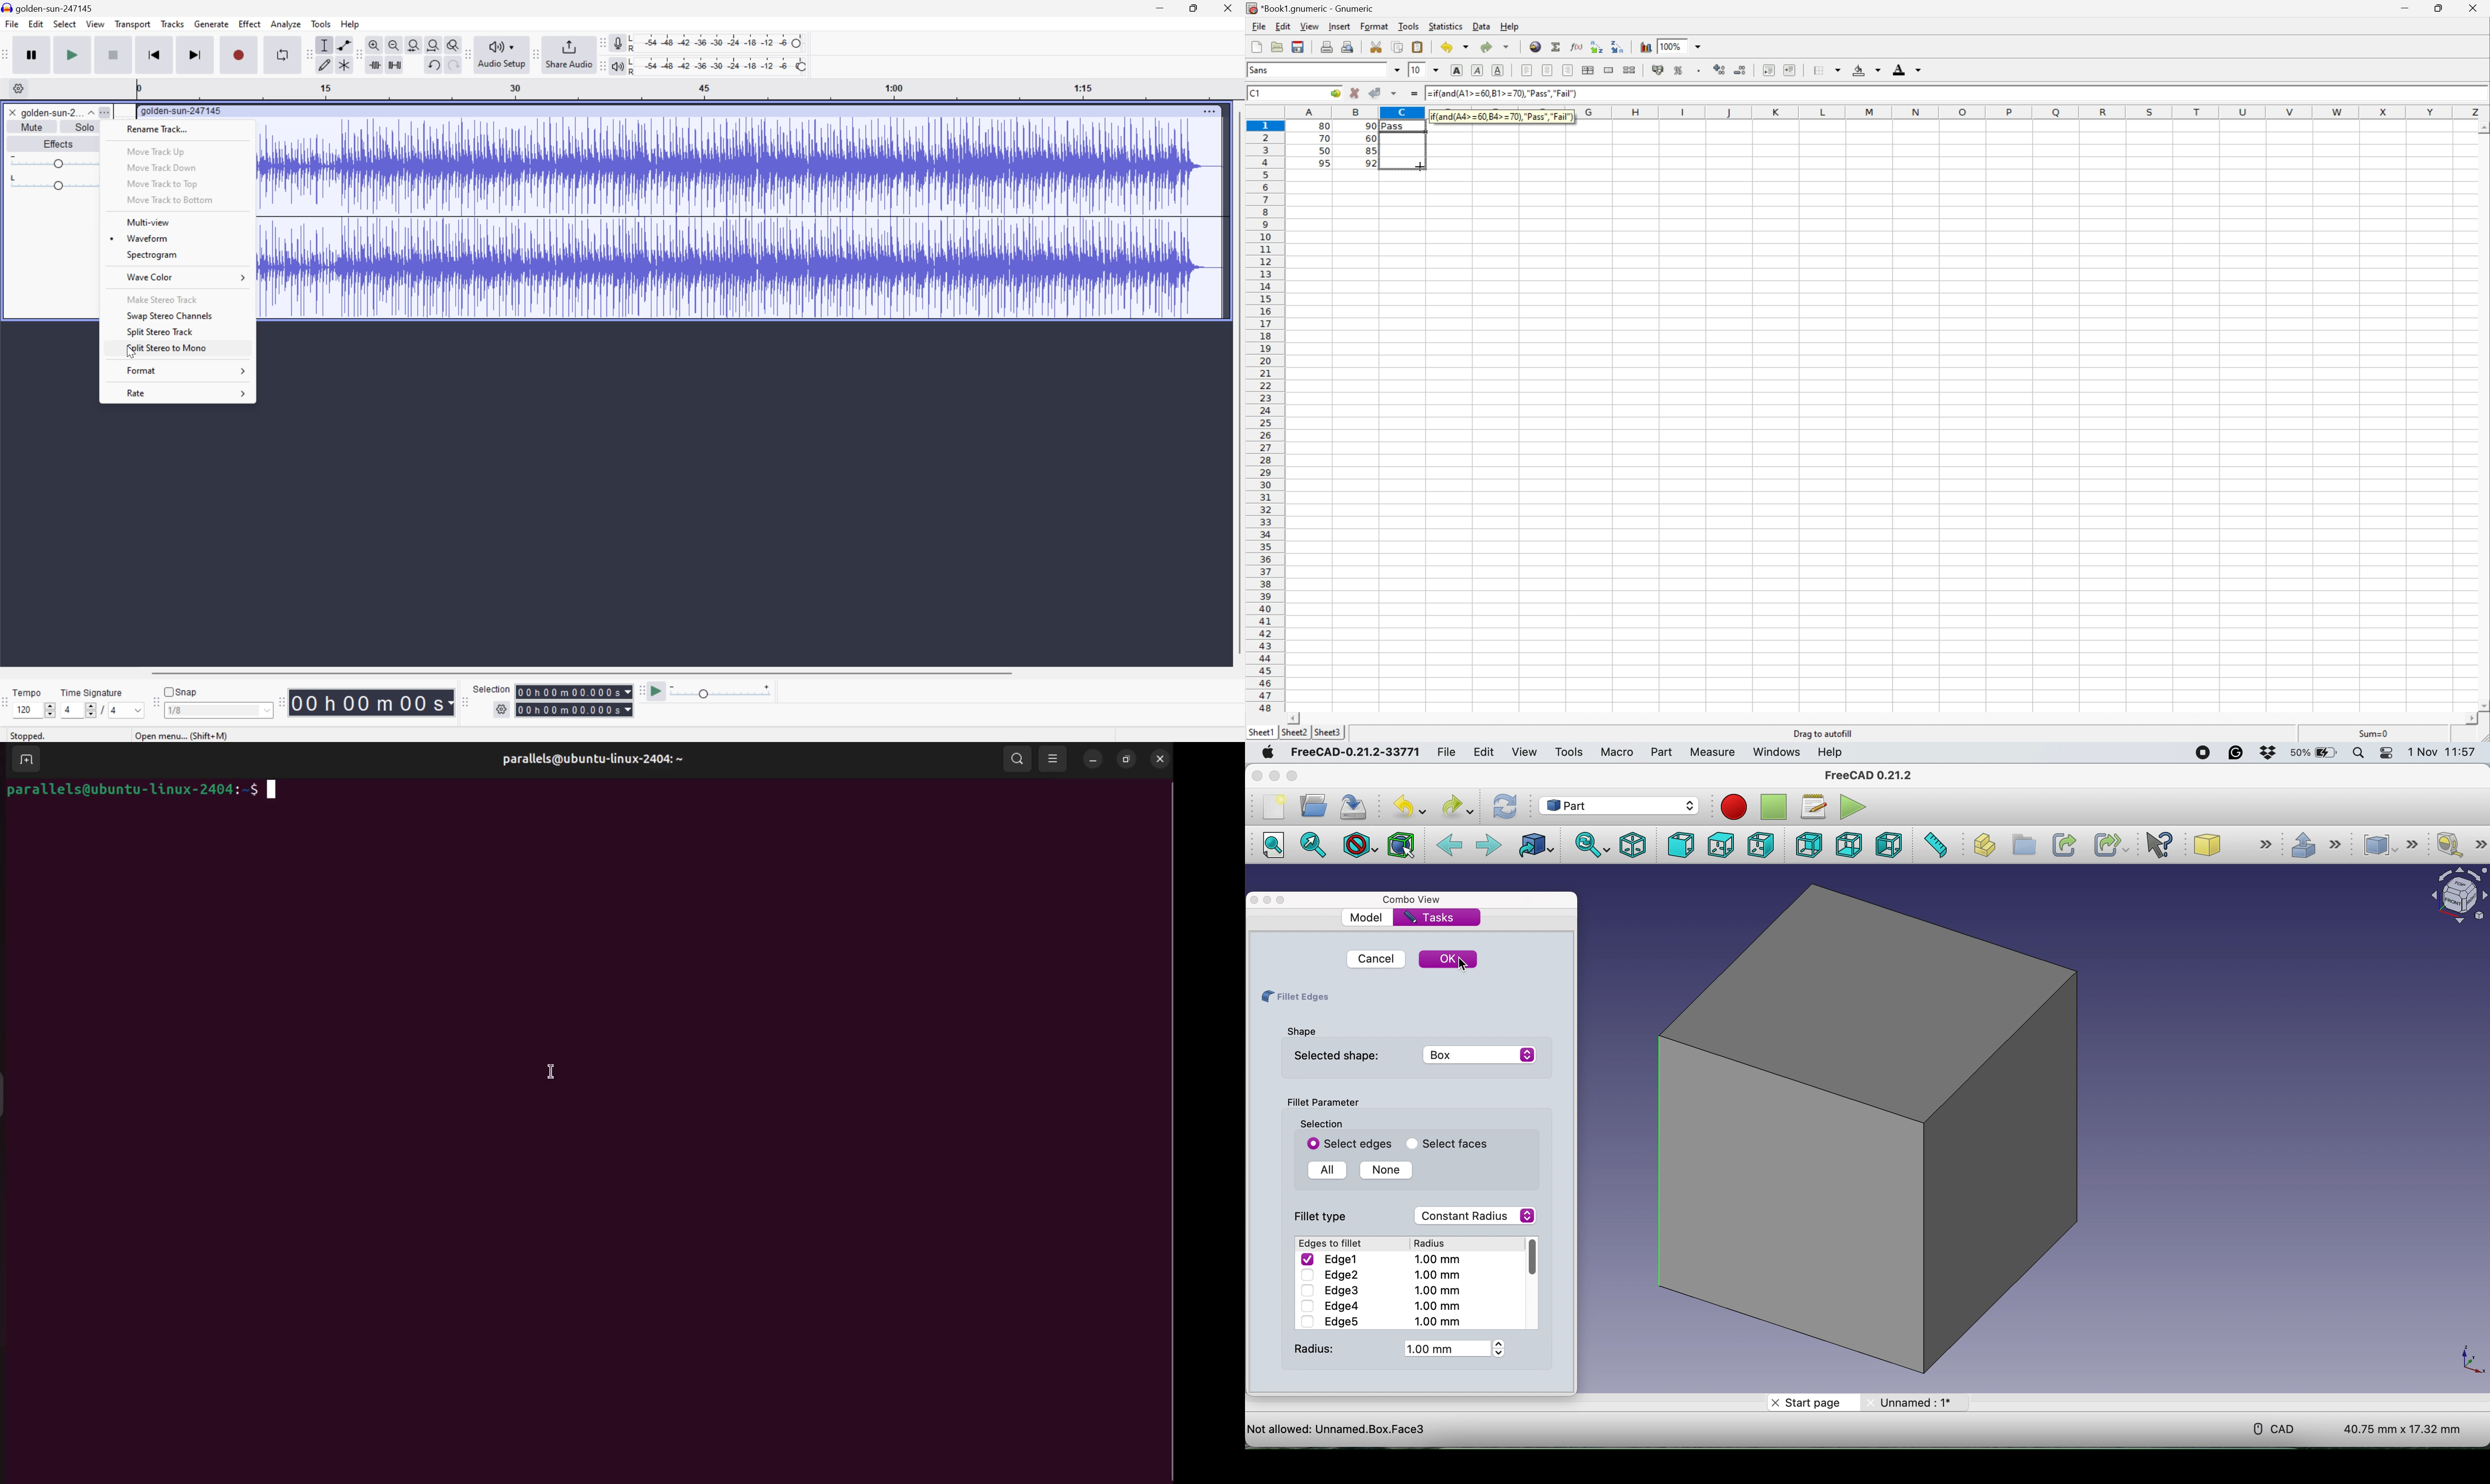 This screenshot has height=1484, width=2492. Describe the element at coordinates (600, 62) in the screenshot. I see `Audacity playback meter toolbar` at that location.